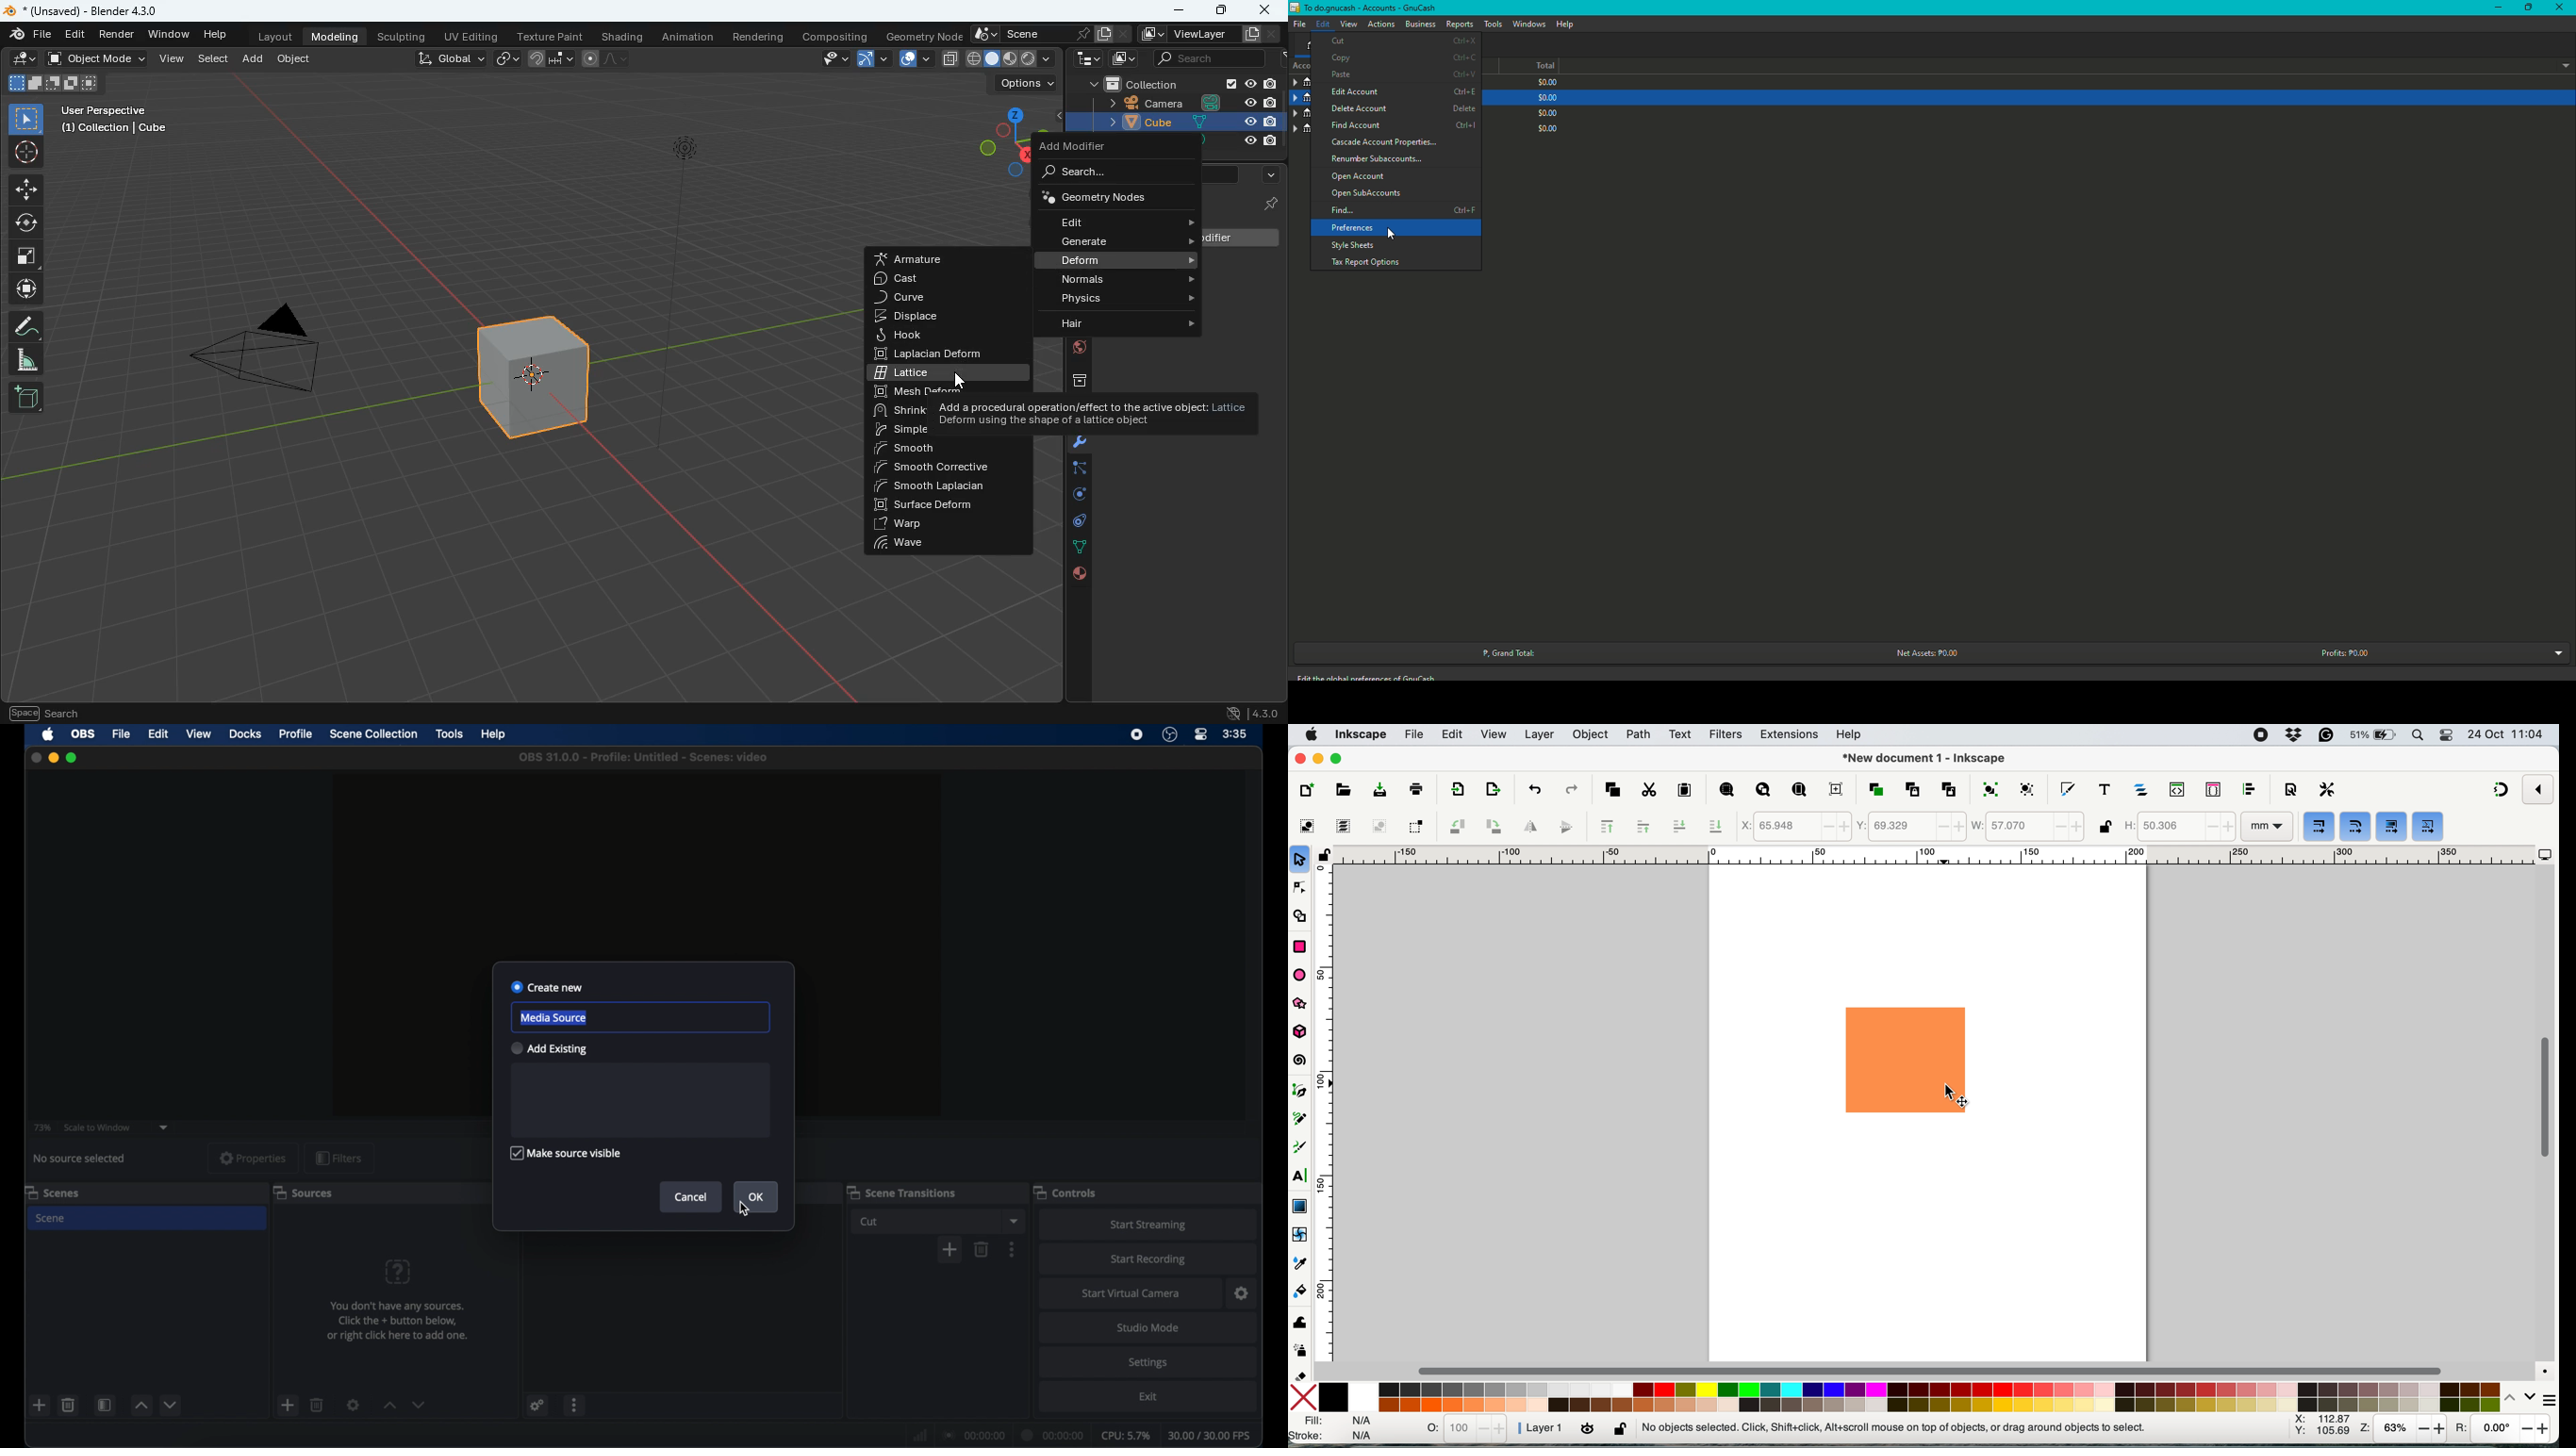 The image size is (2576, 1456). I want to click on $0, so click(1545, 85).